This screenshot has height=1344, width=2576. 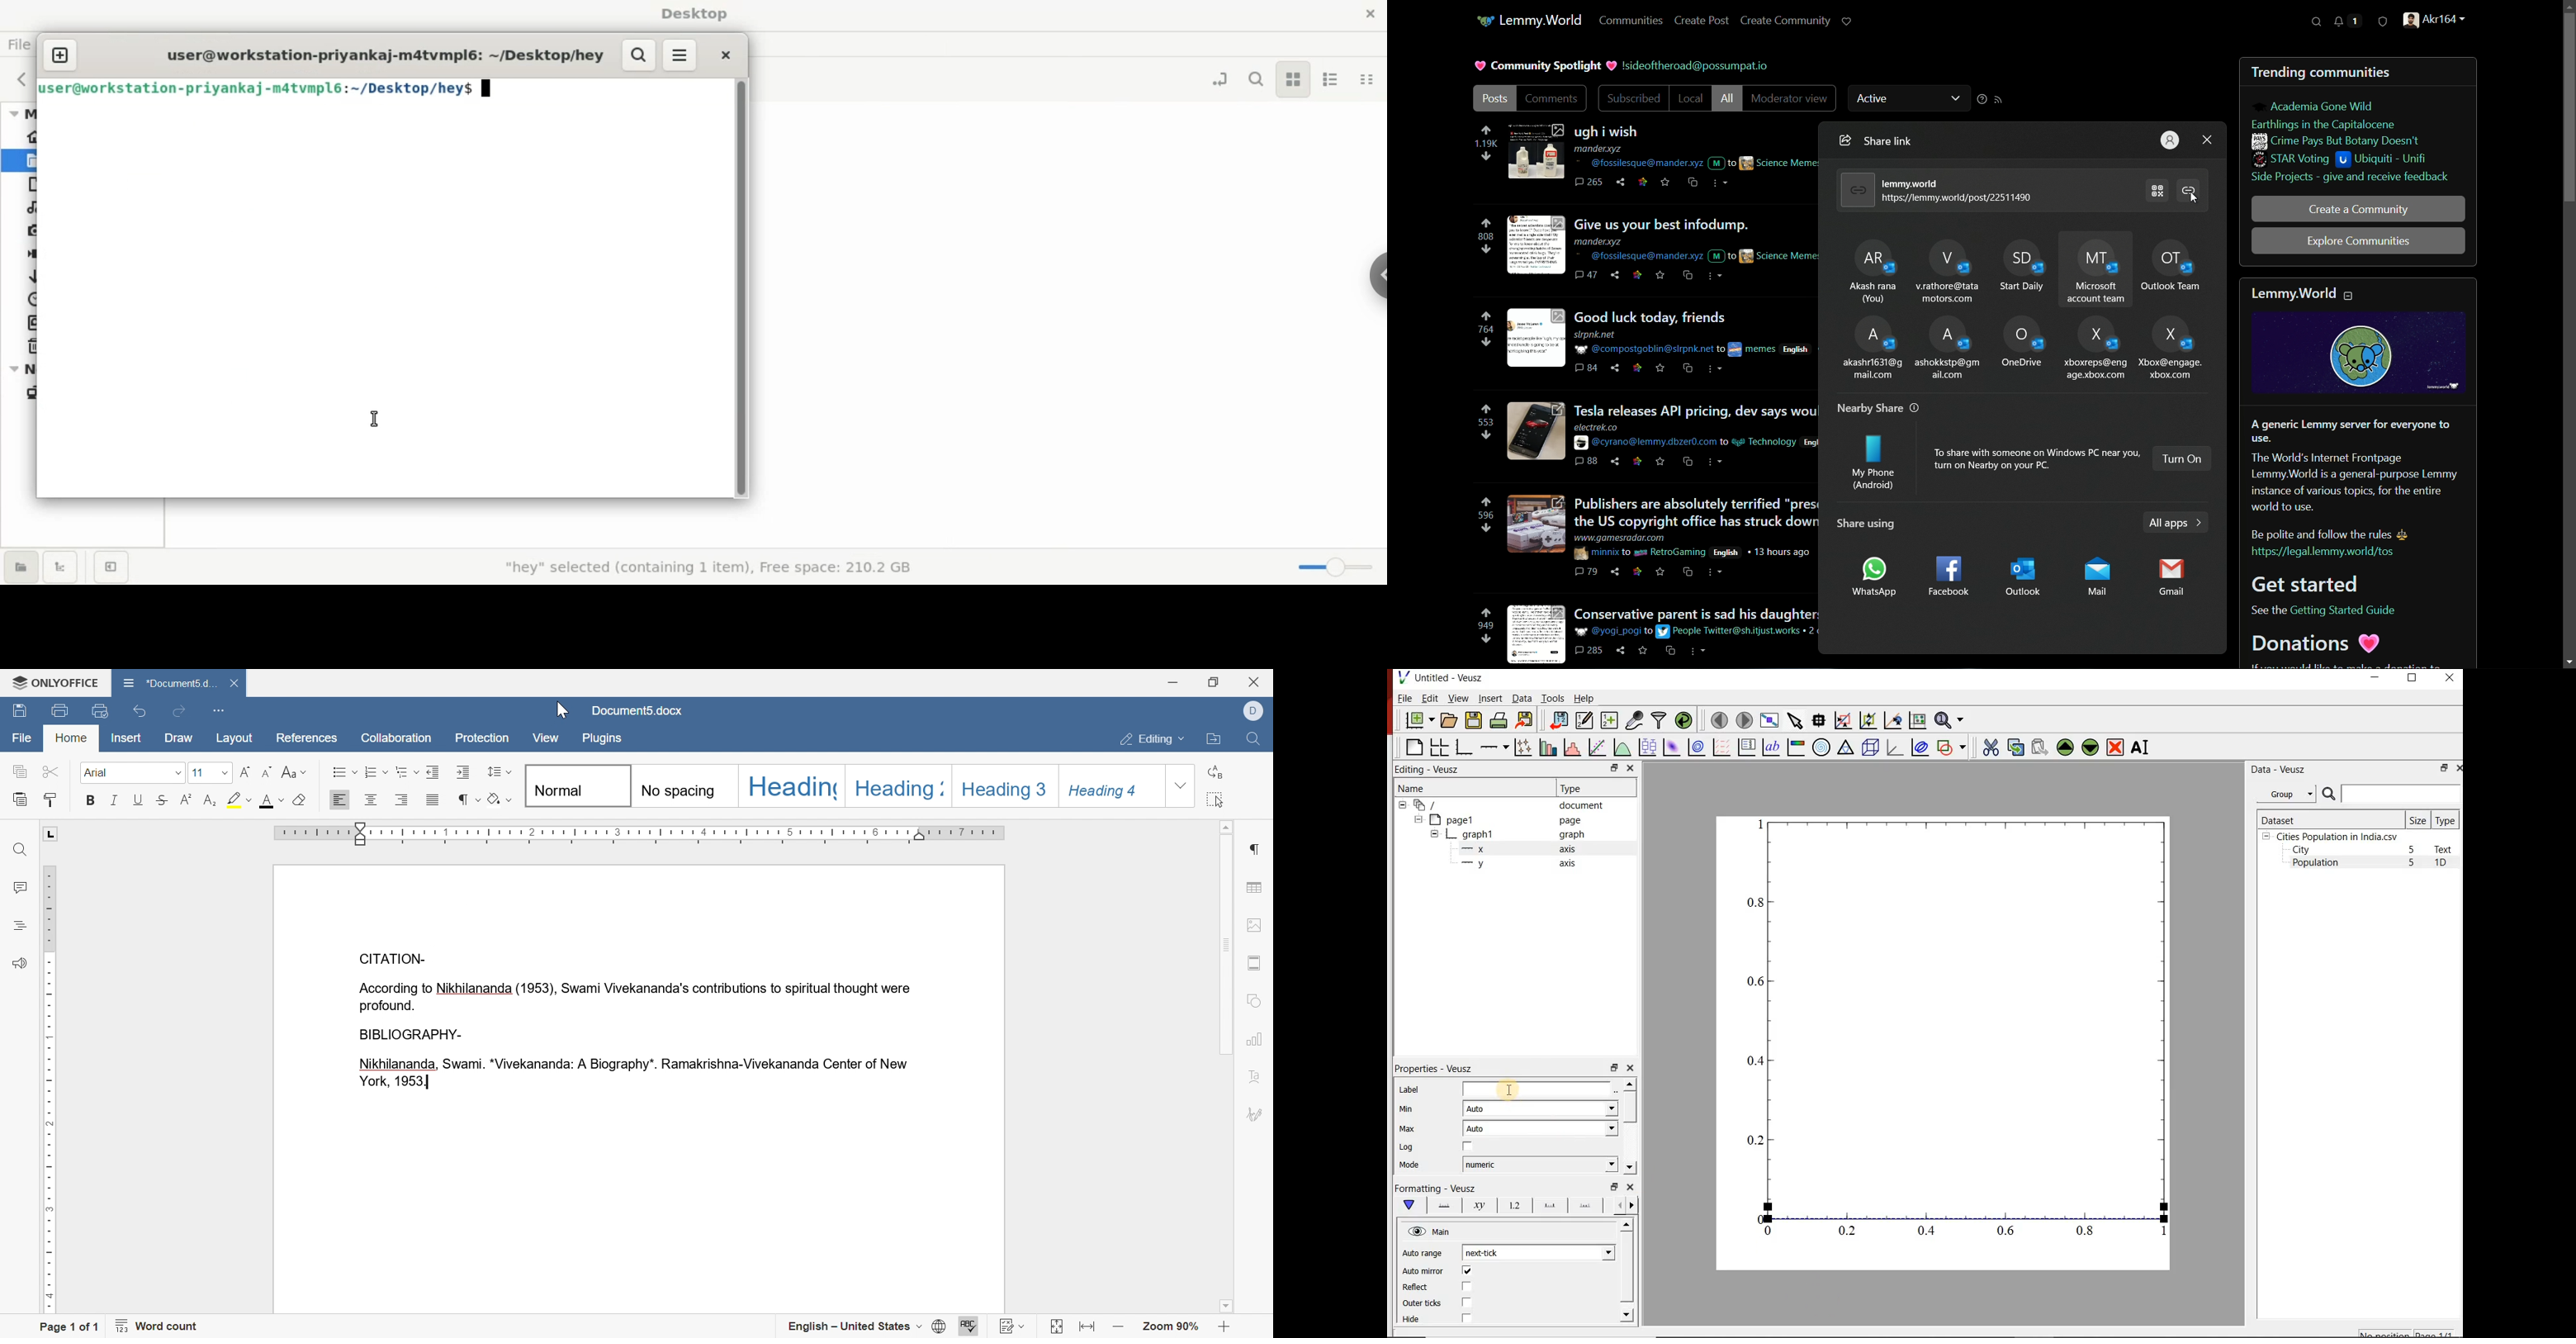 What do you see at coordinates (2170, 351) in the screenshot?
I see `xbox@engage.xbox.com` at bounding box center [2170, 351].